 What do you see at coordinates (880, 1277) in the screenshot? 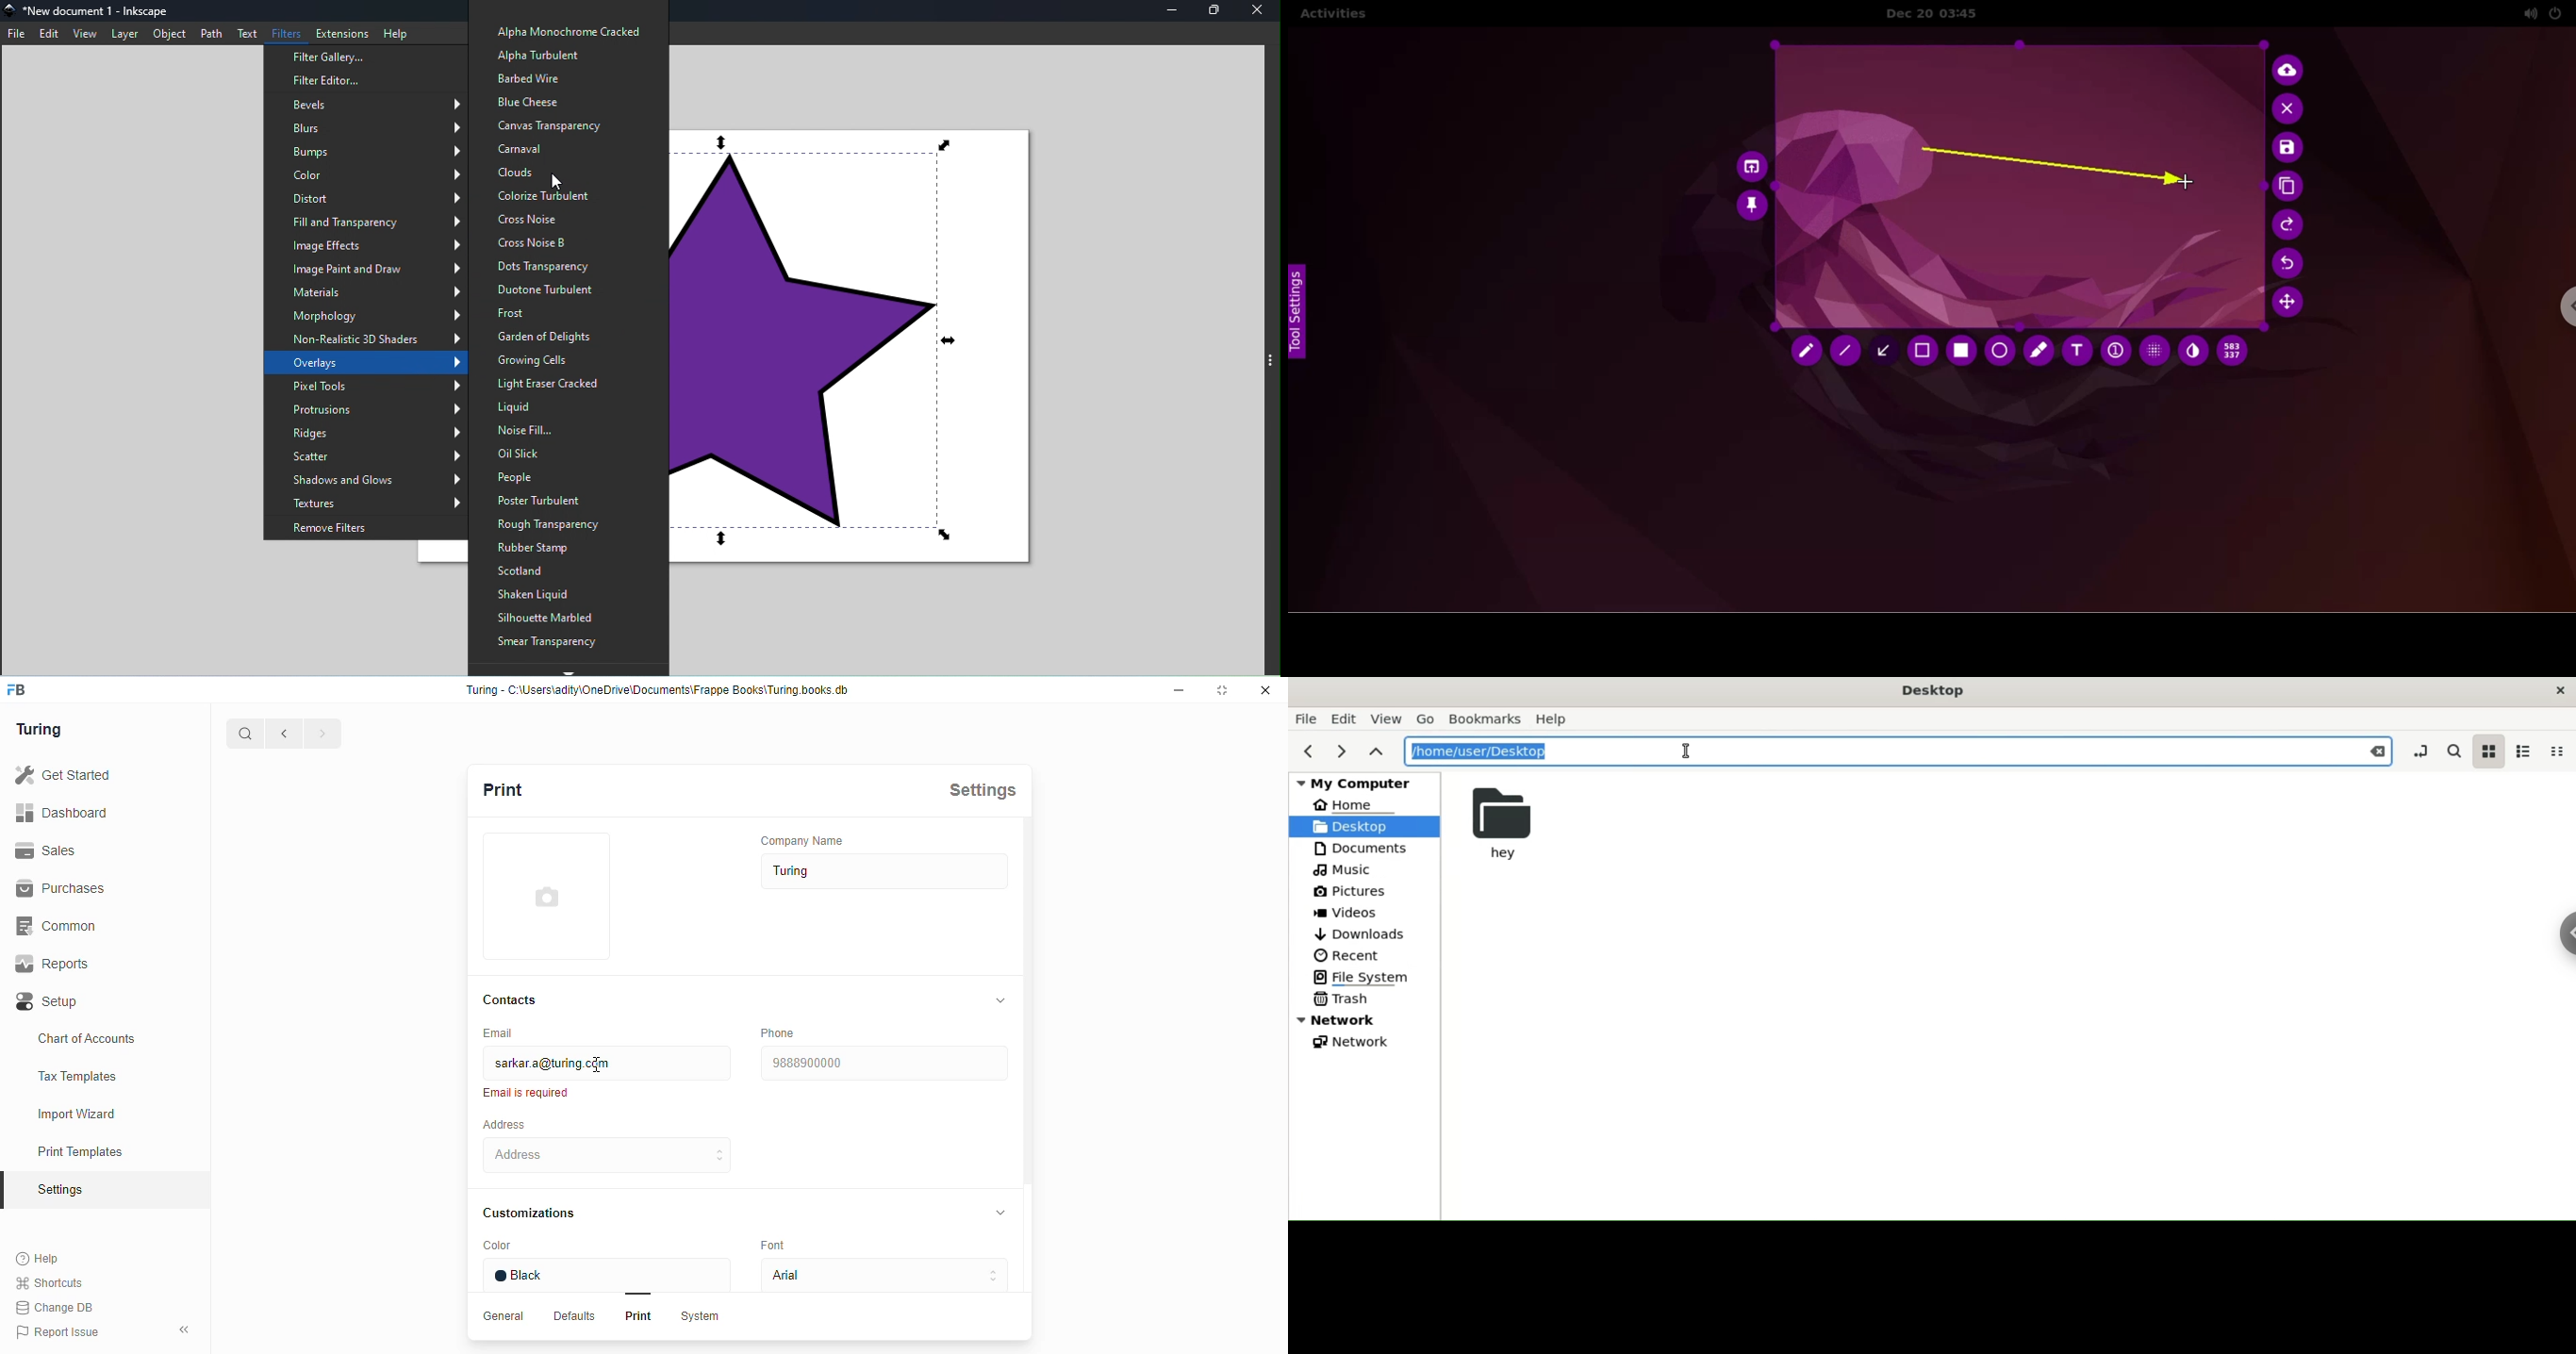
I see `Avial` at bounding box center [880, 1277].